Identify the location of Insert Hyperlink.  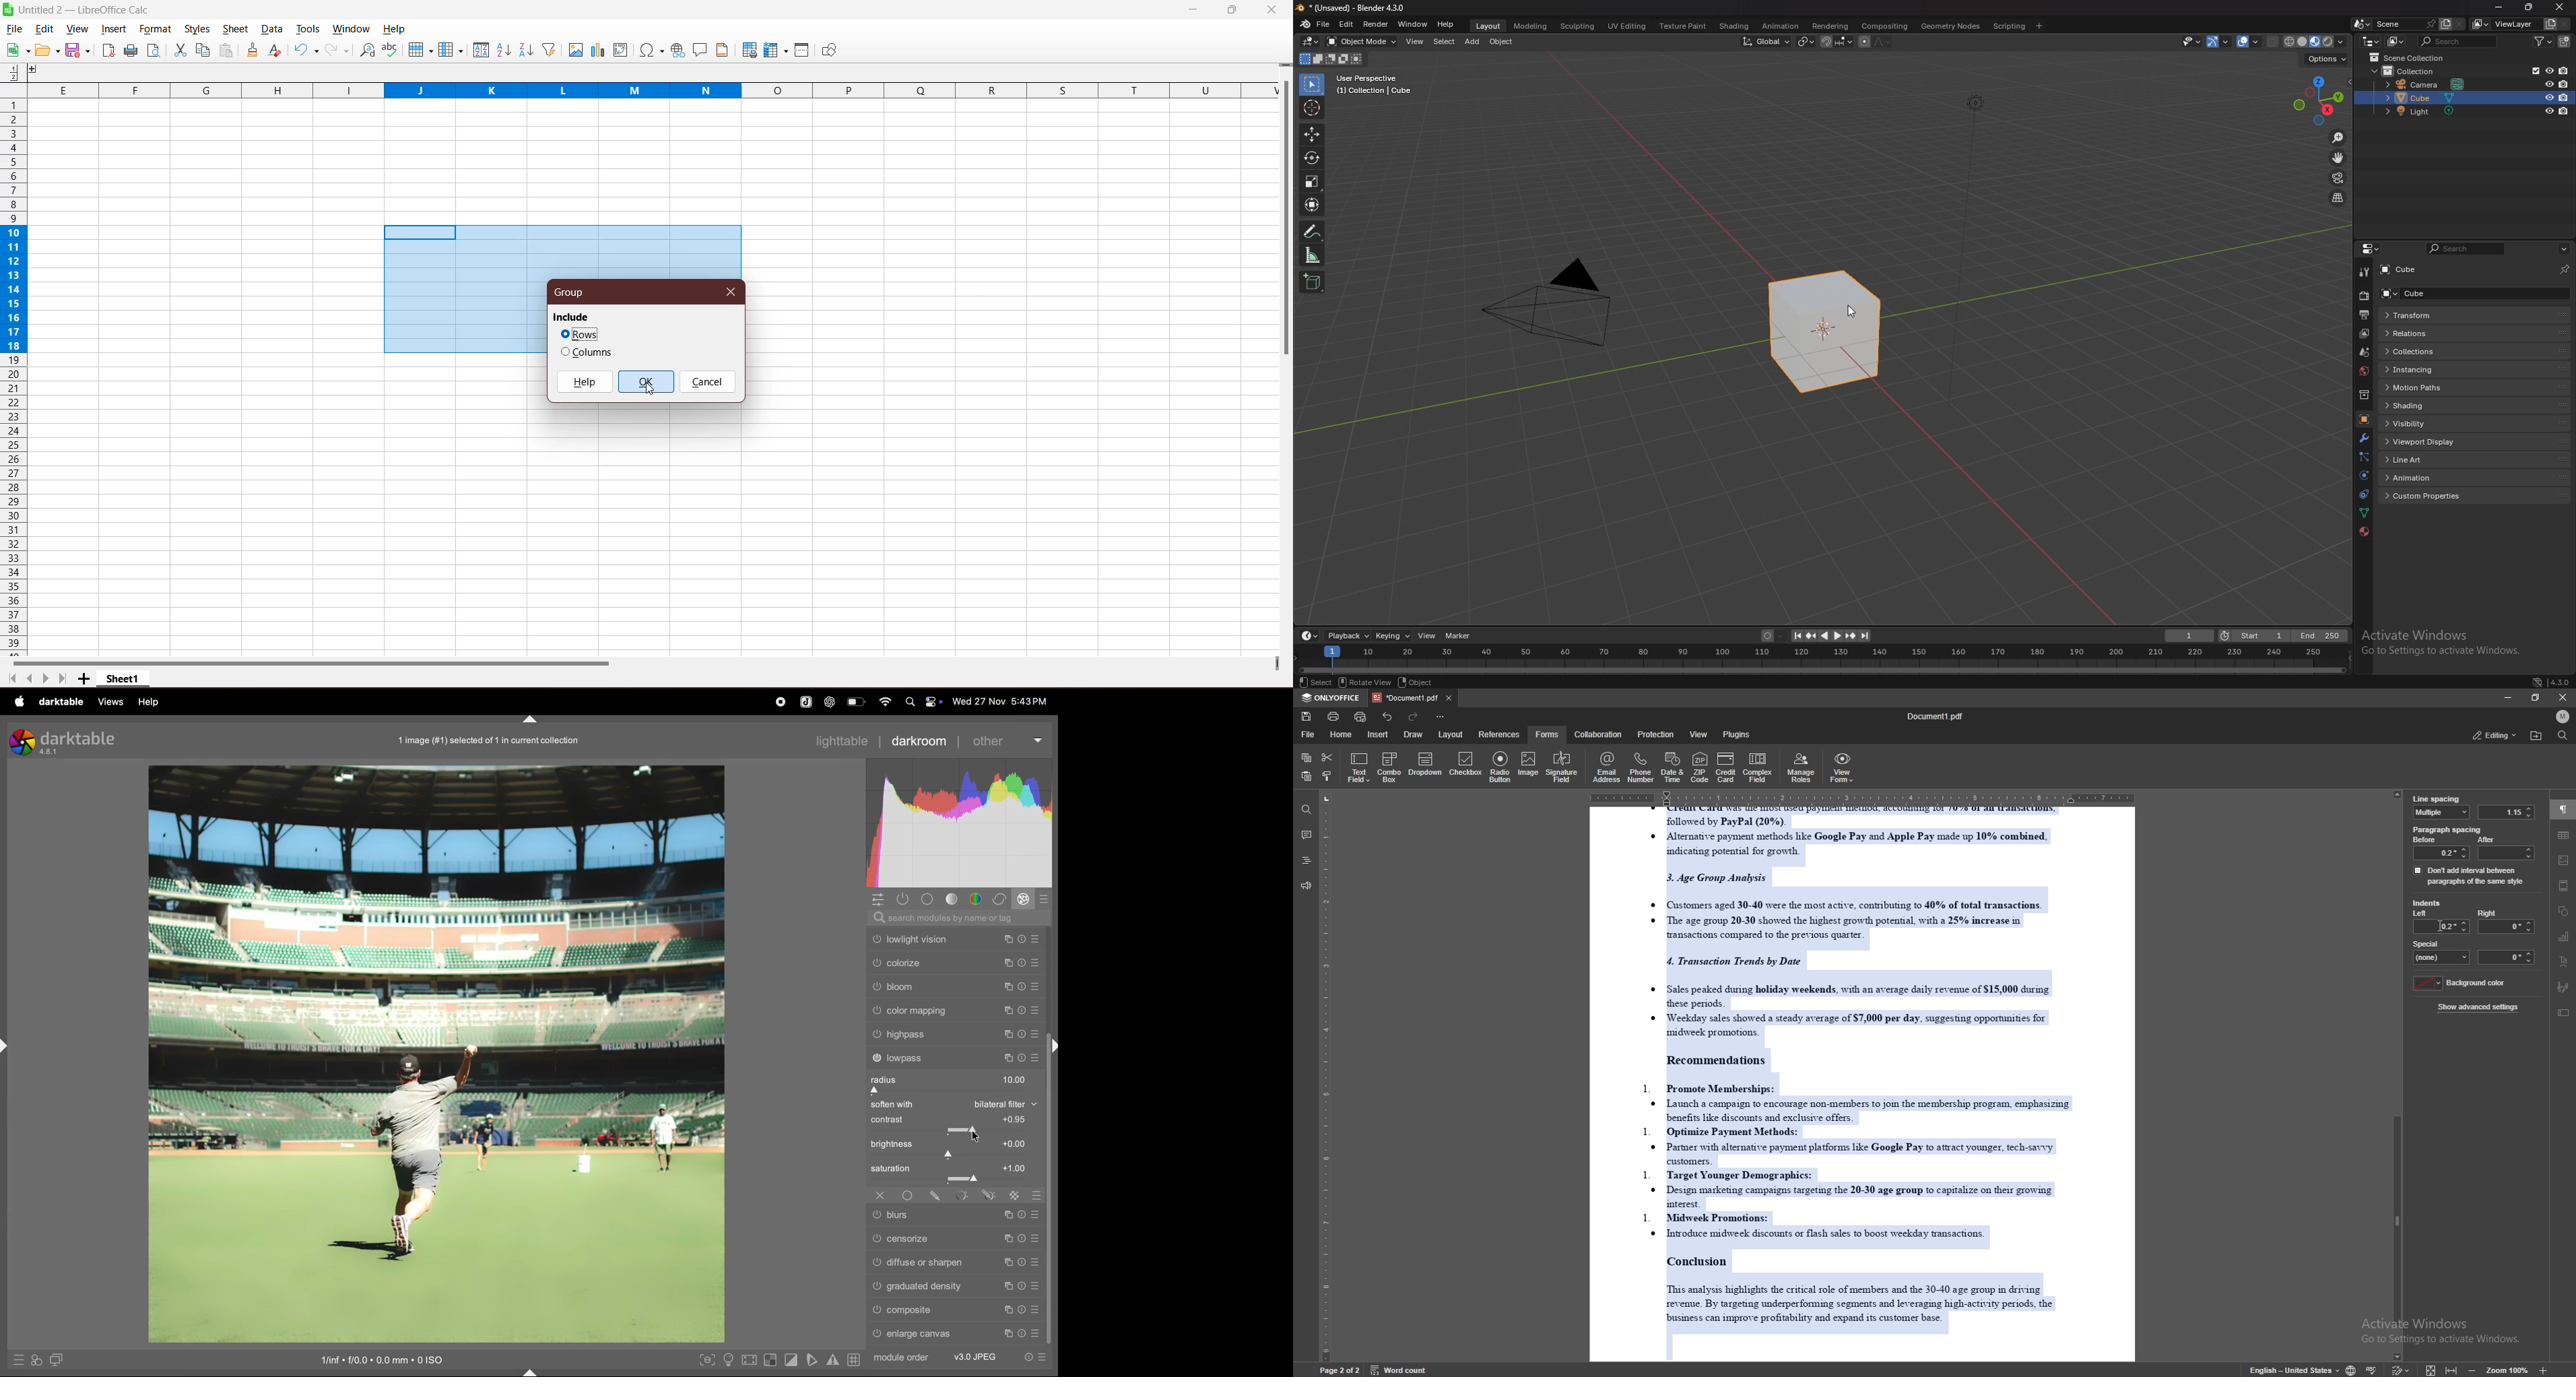
(678, 51).